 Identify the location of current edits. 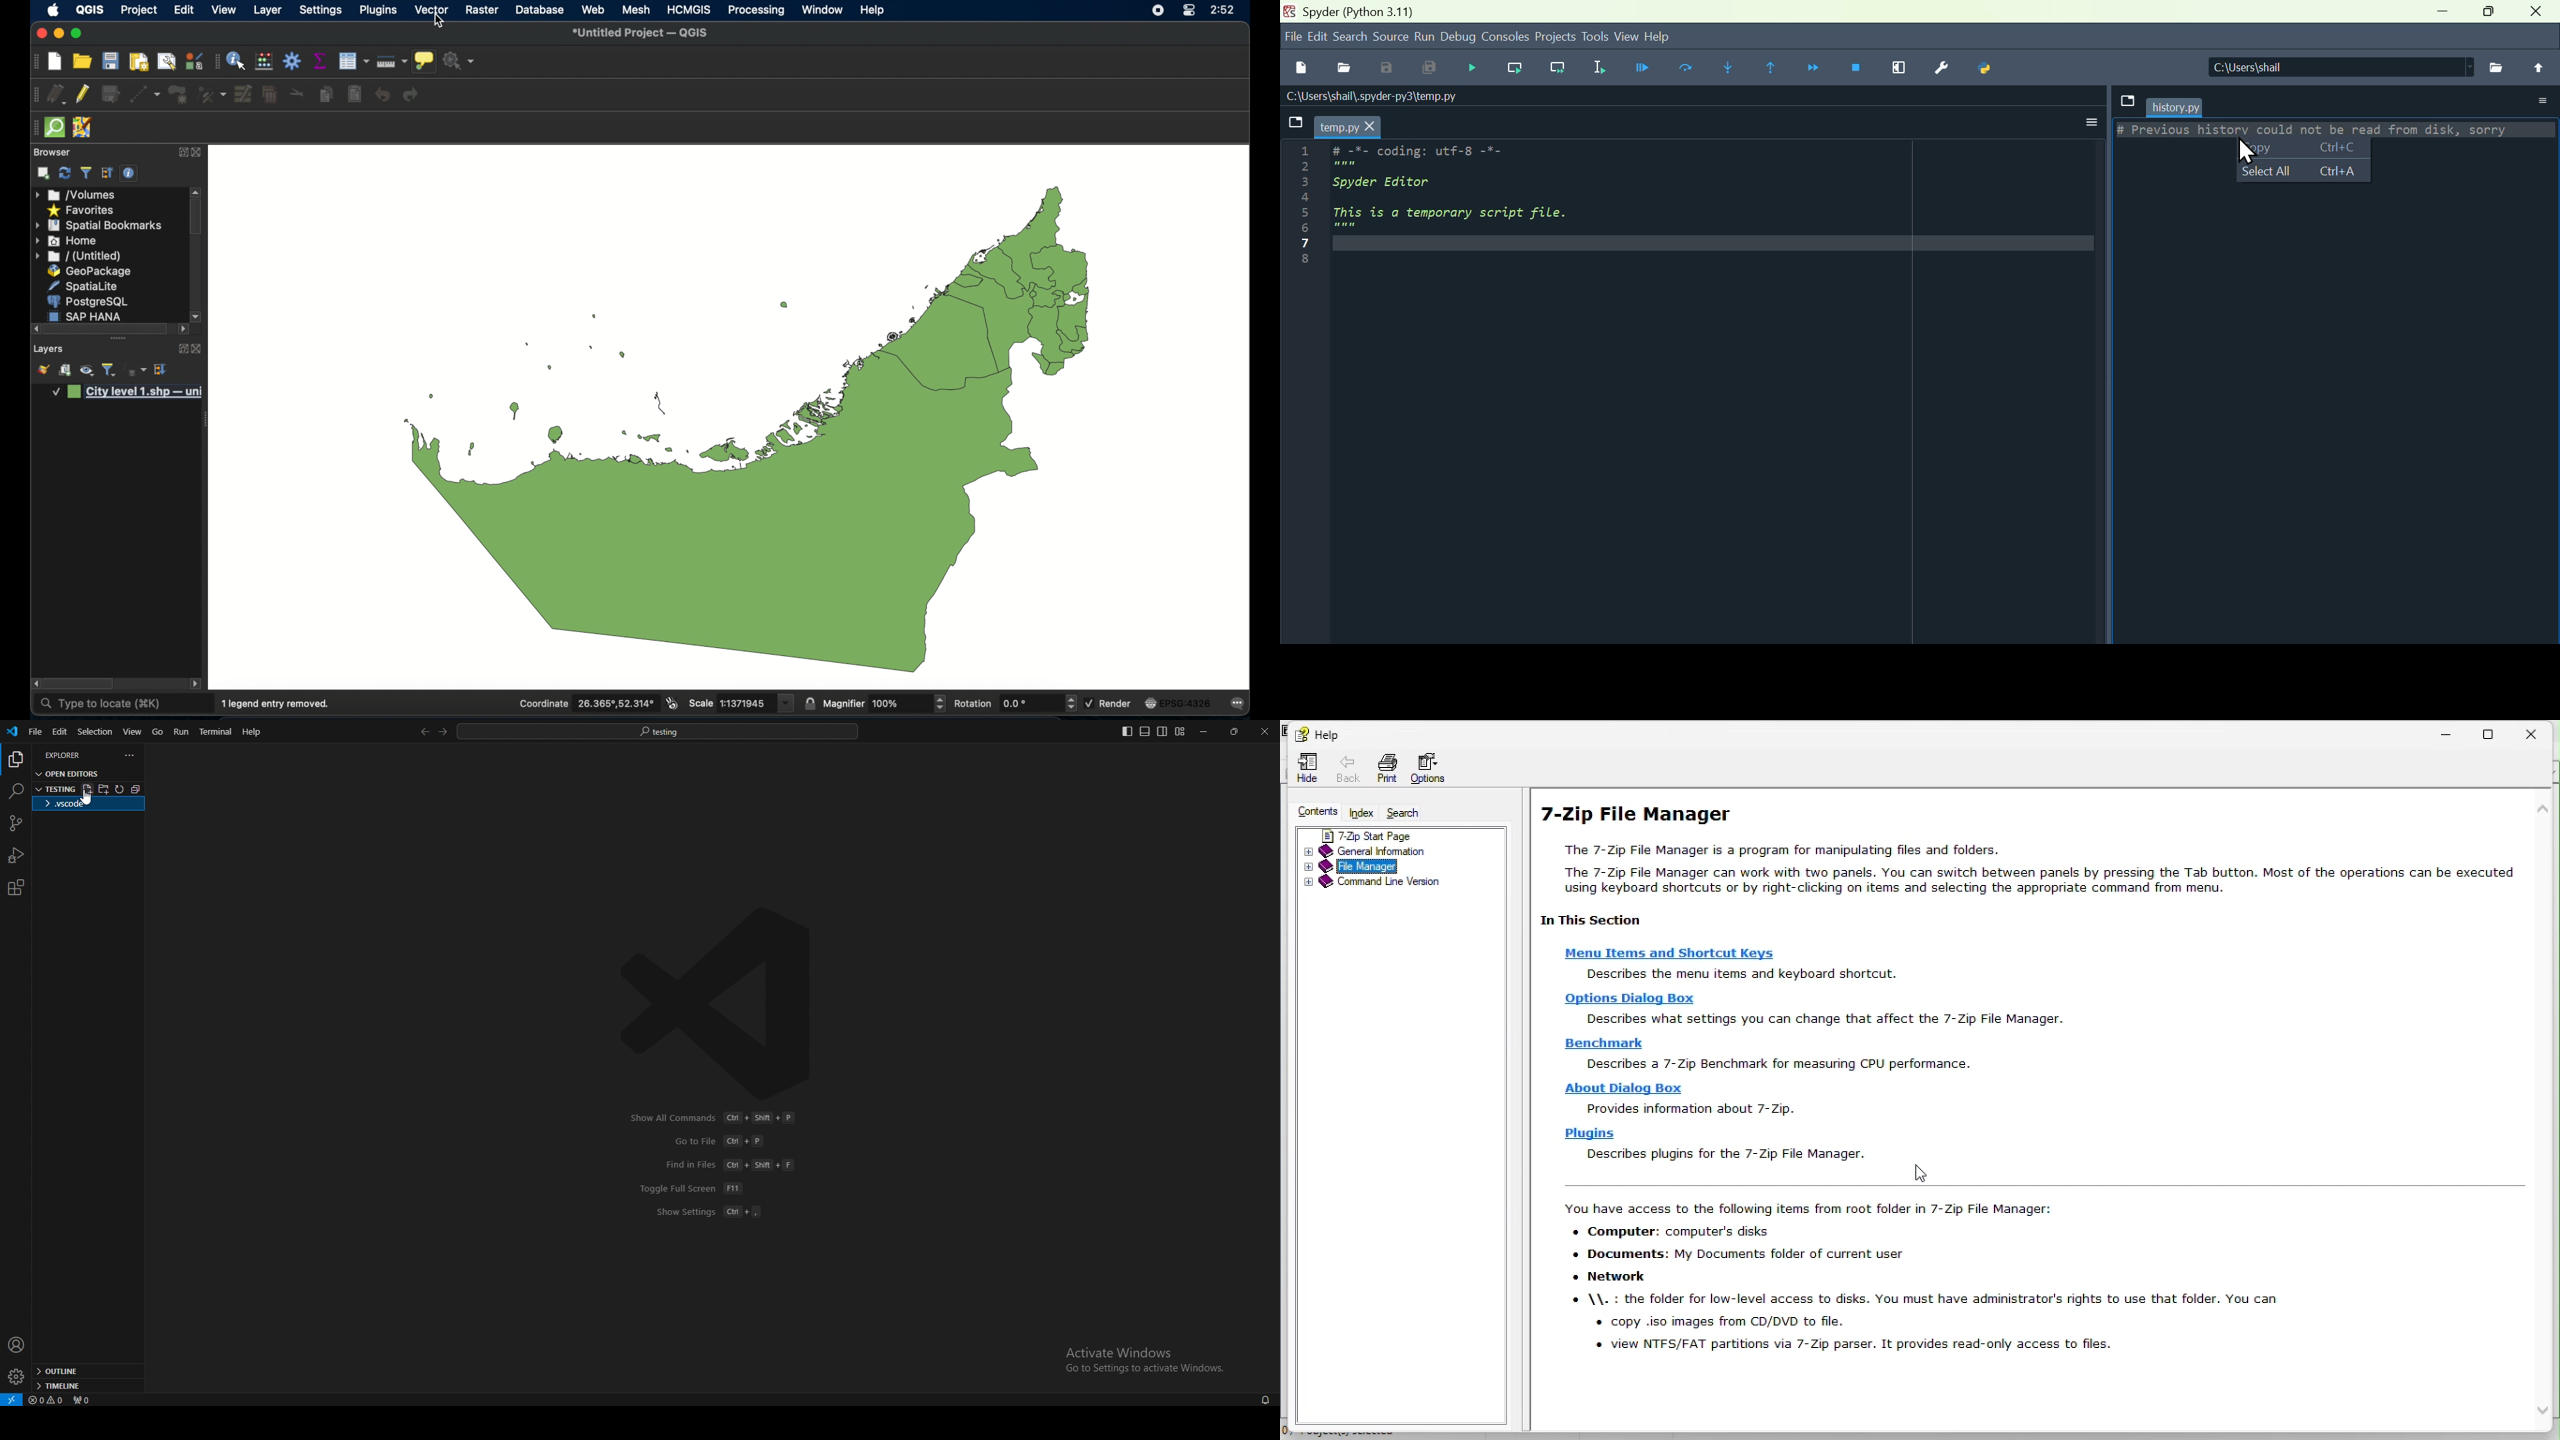
(57, 94).